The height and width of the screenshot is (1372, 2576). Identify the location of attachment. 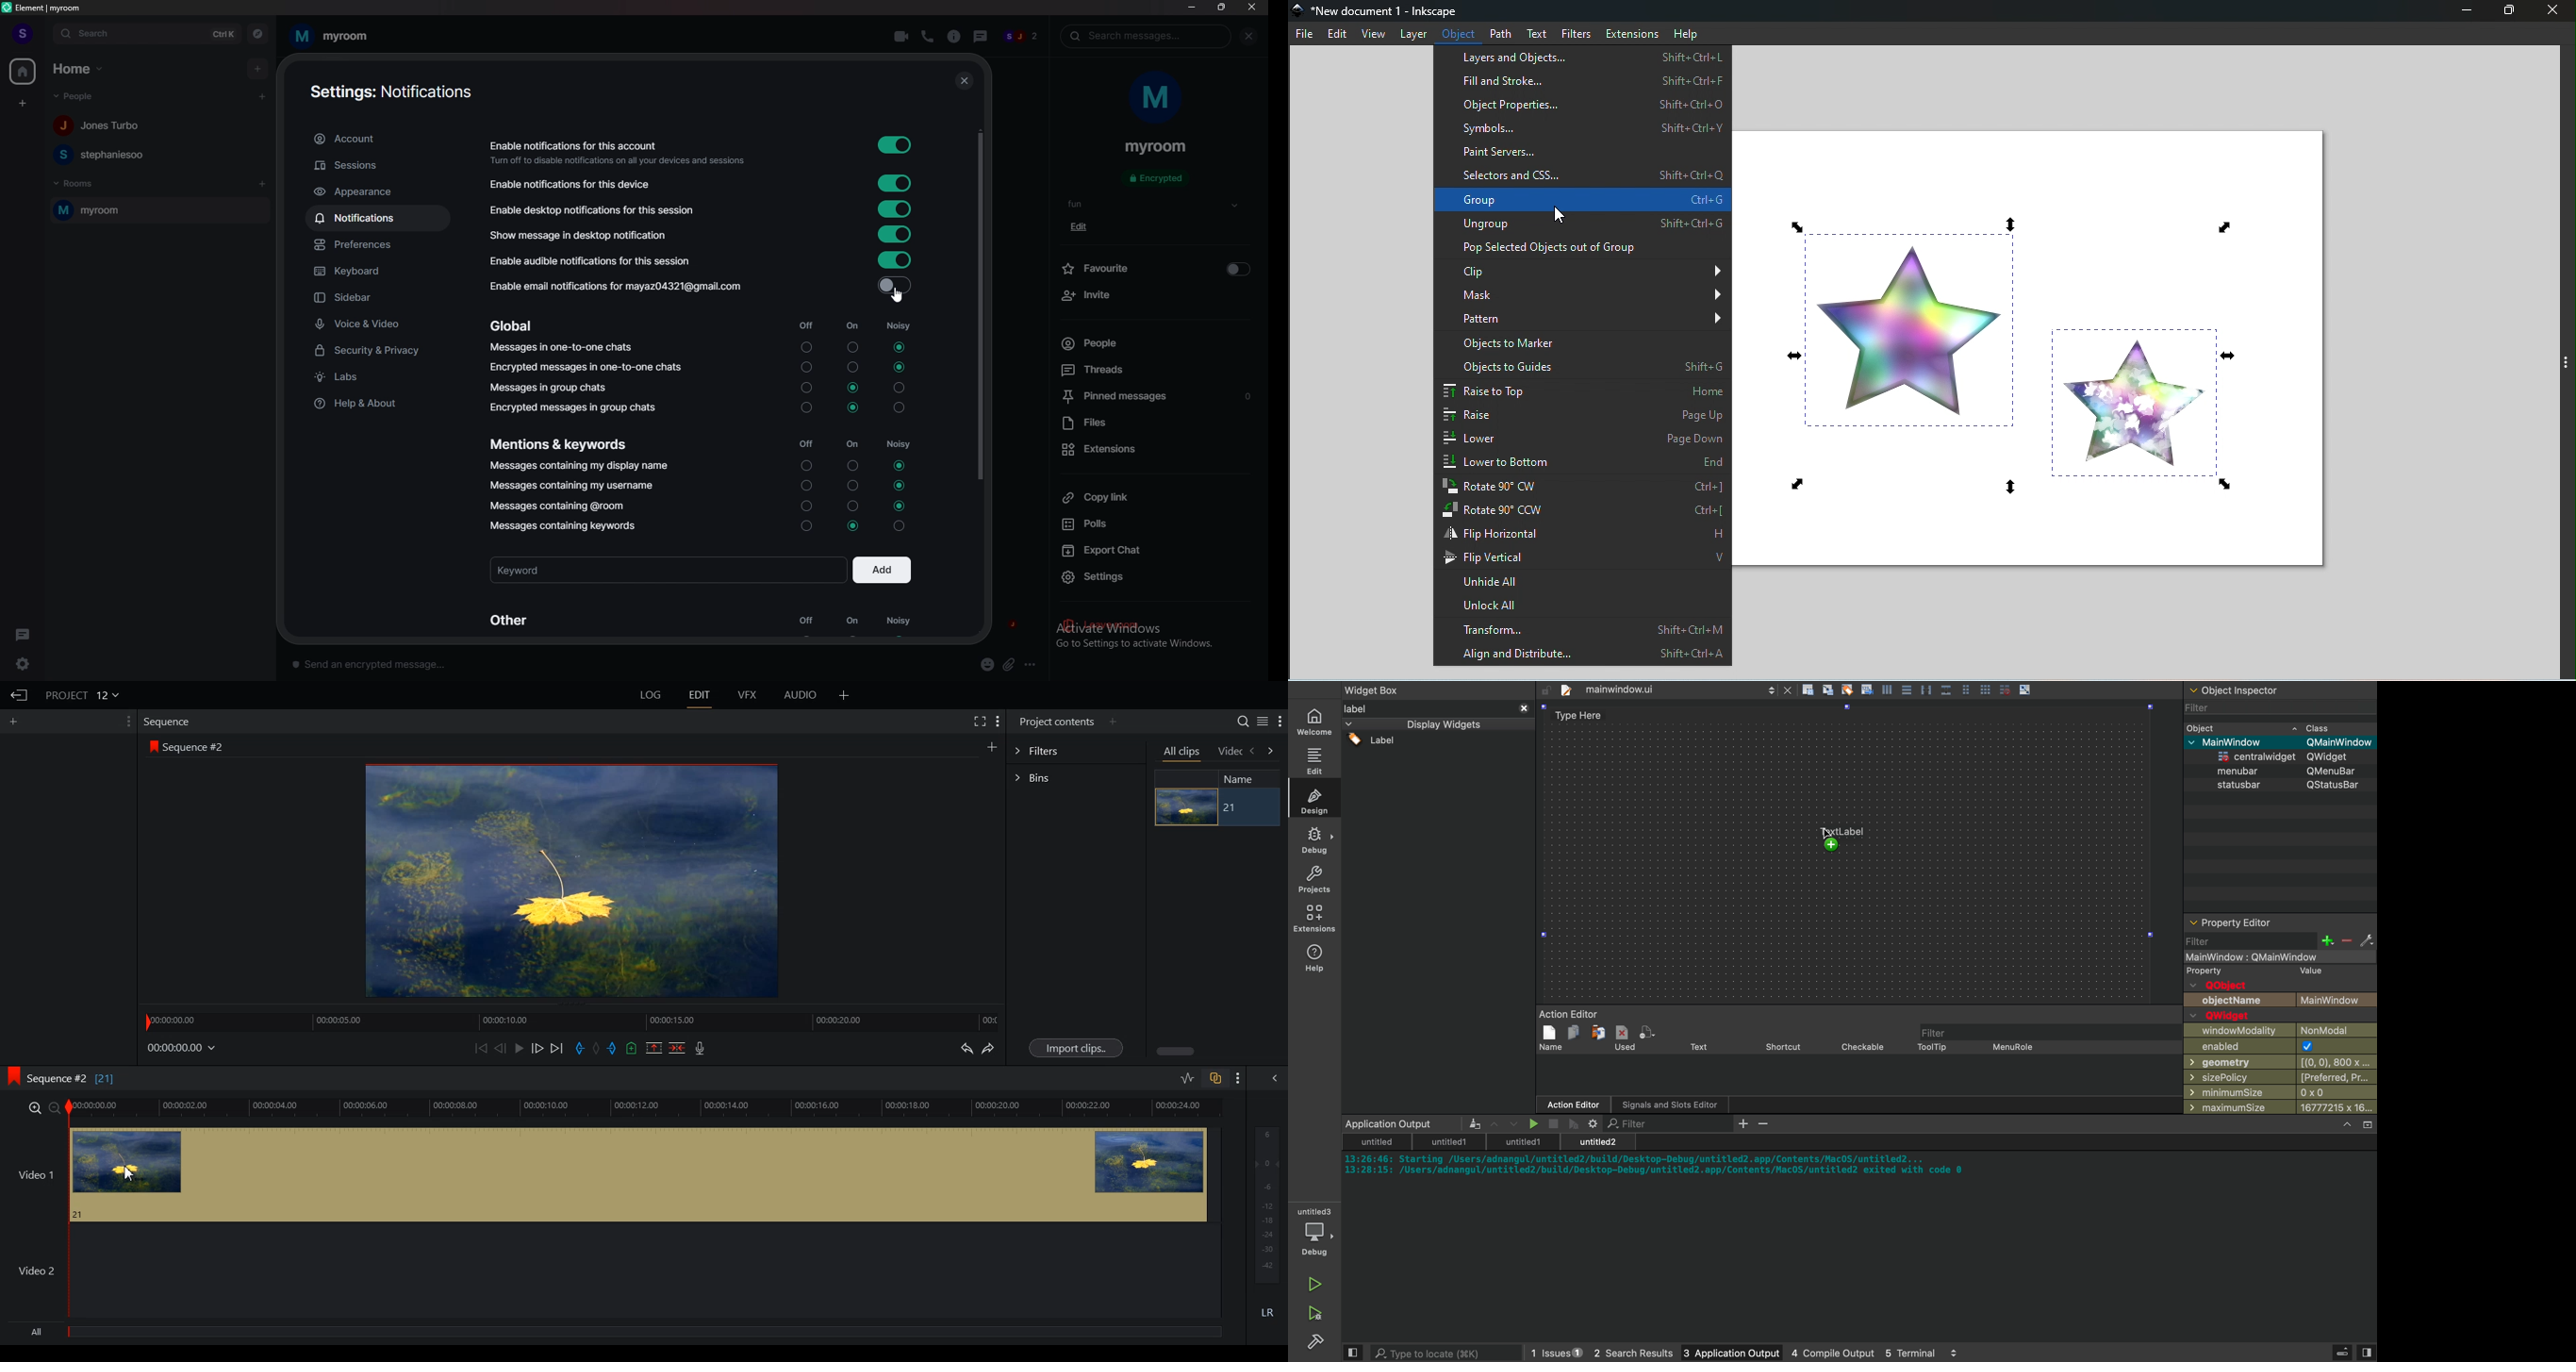
(1010, 665).